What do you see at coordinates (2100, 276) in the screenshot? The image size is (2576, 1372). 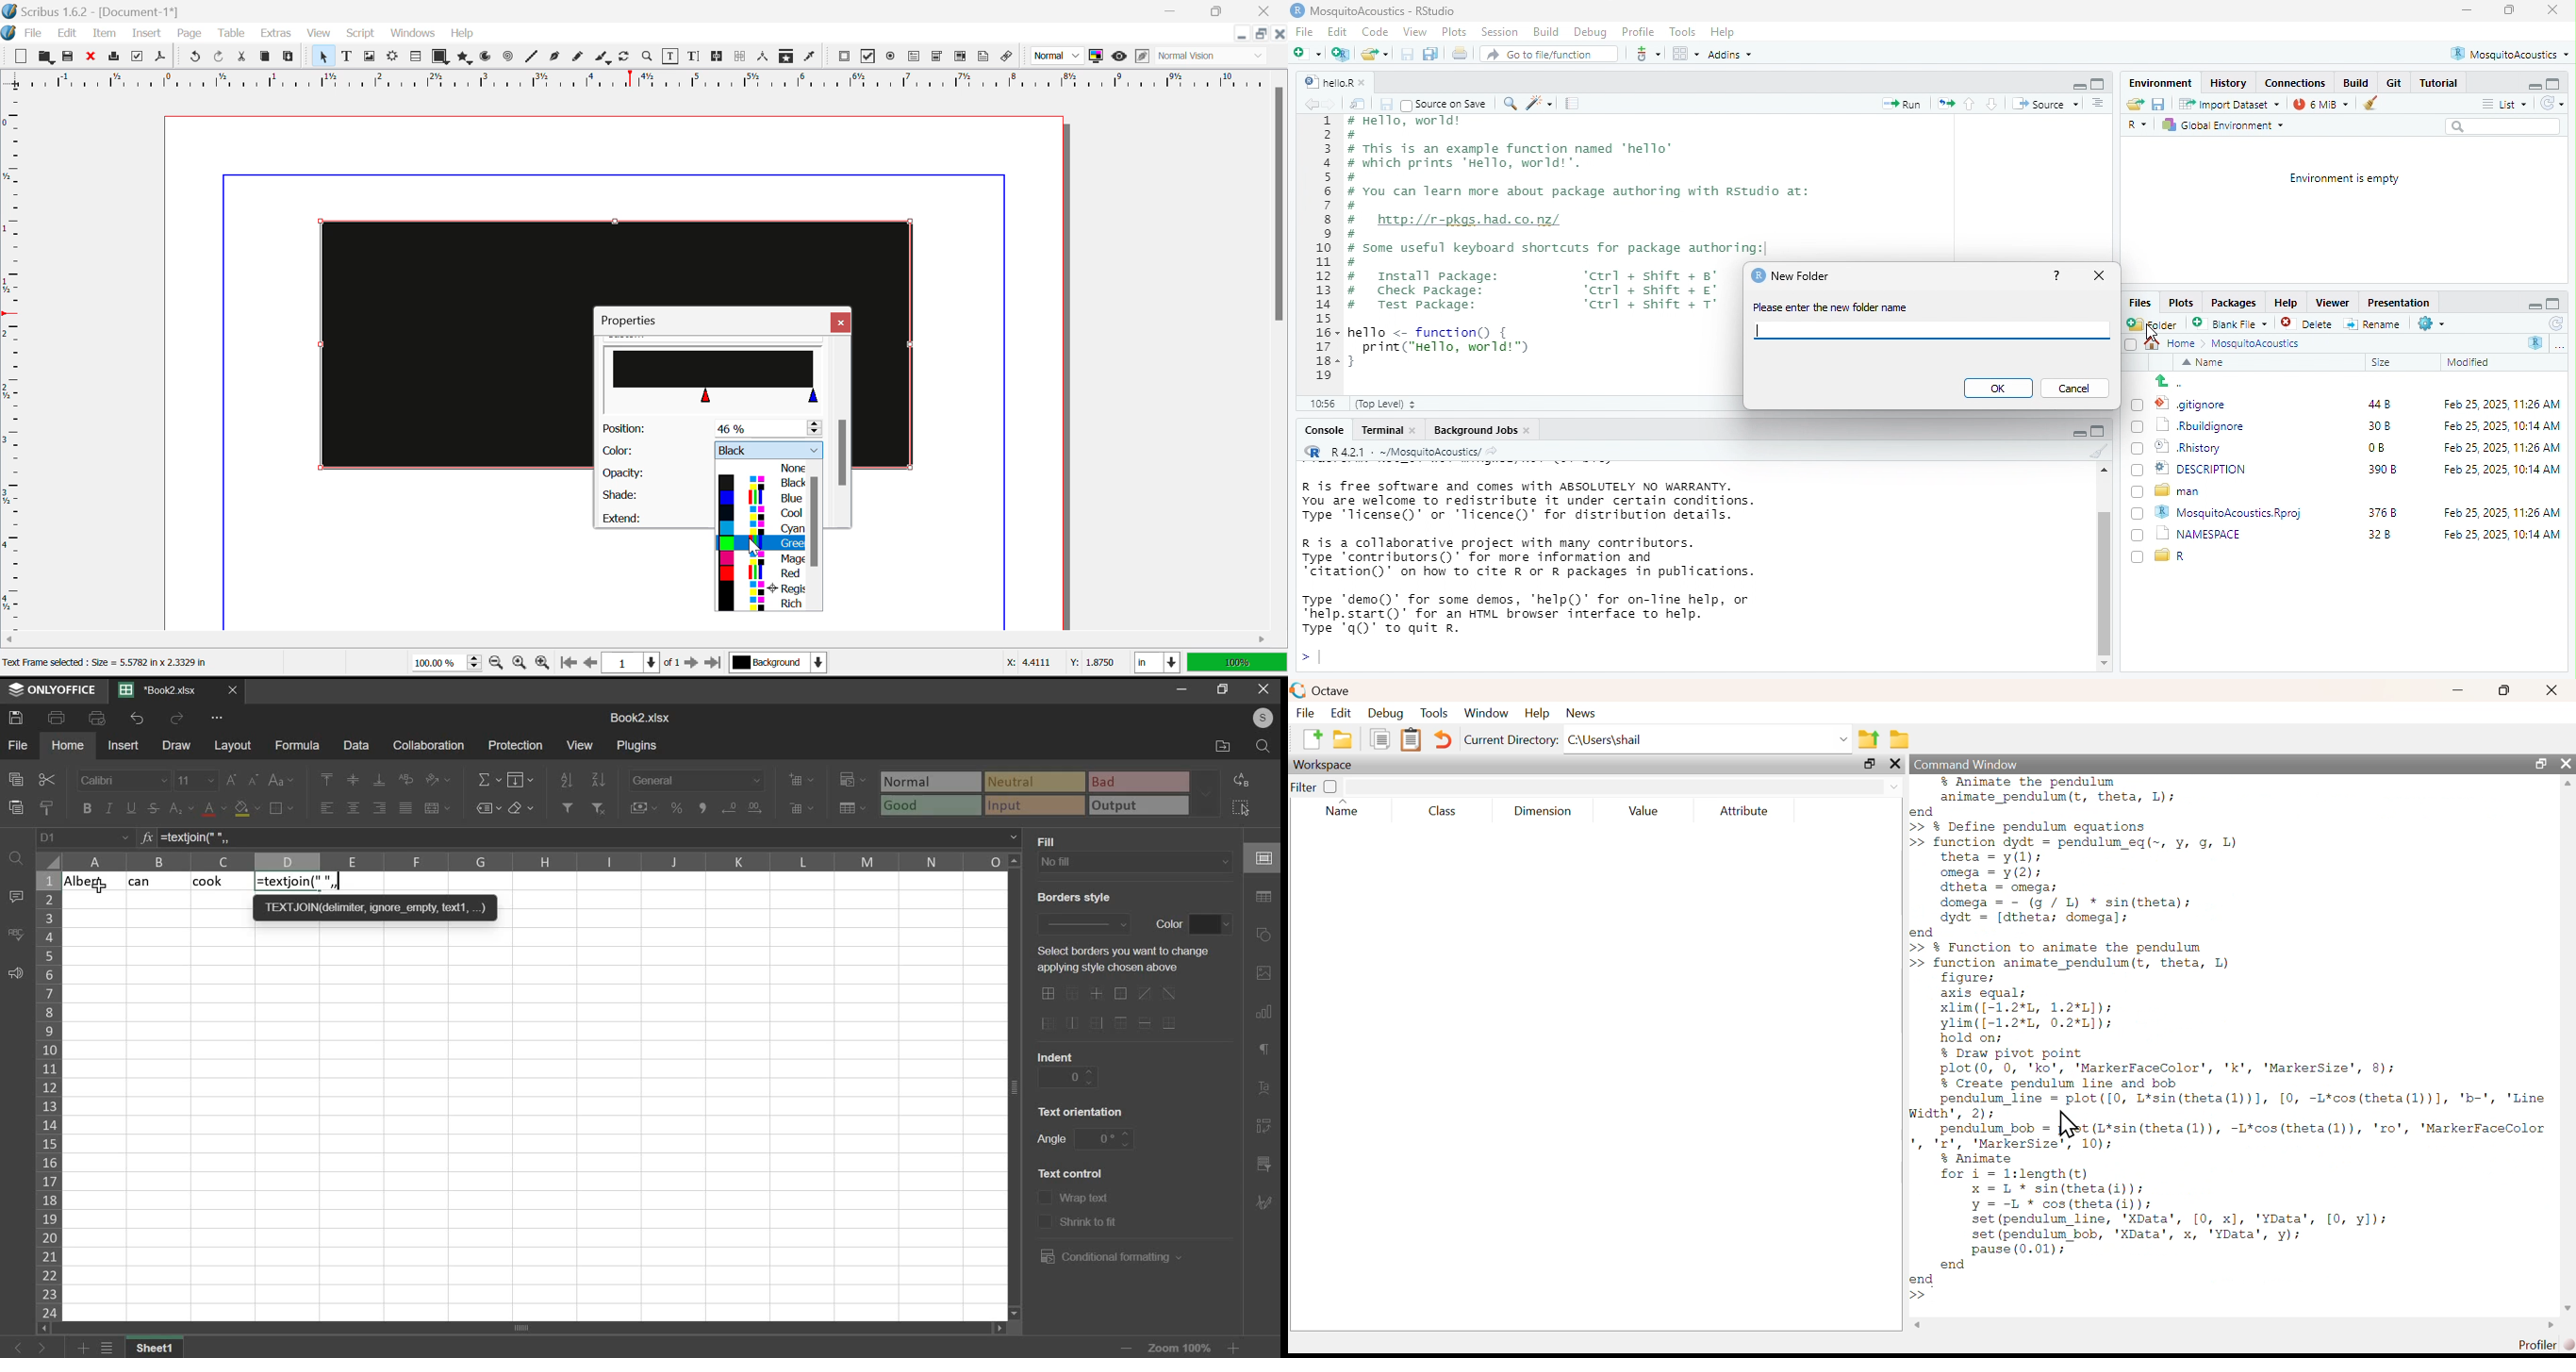 I see `close` at bounding box center [2100, 276].